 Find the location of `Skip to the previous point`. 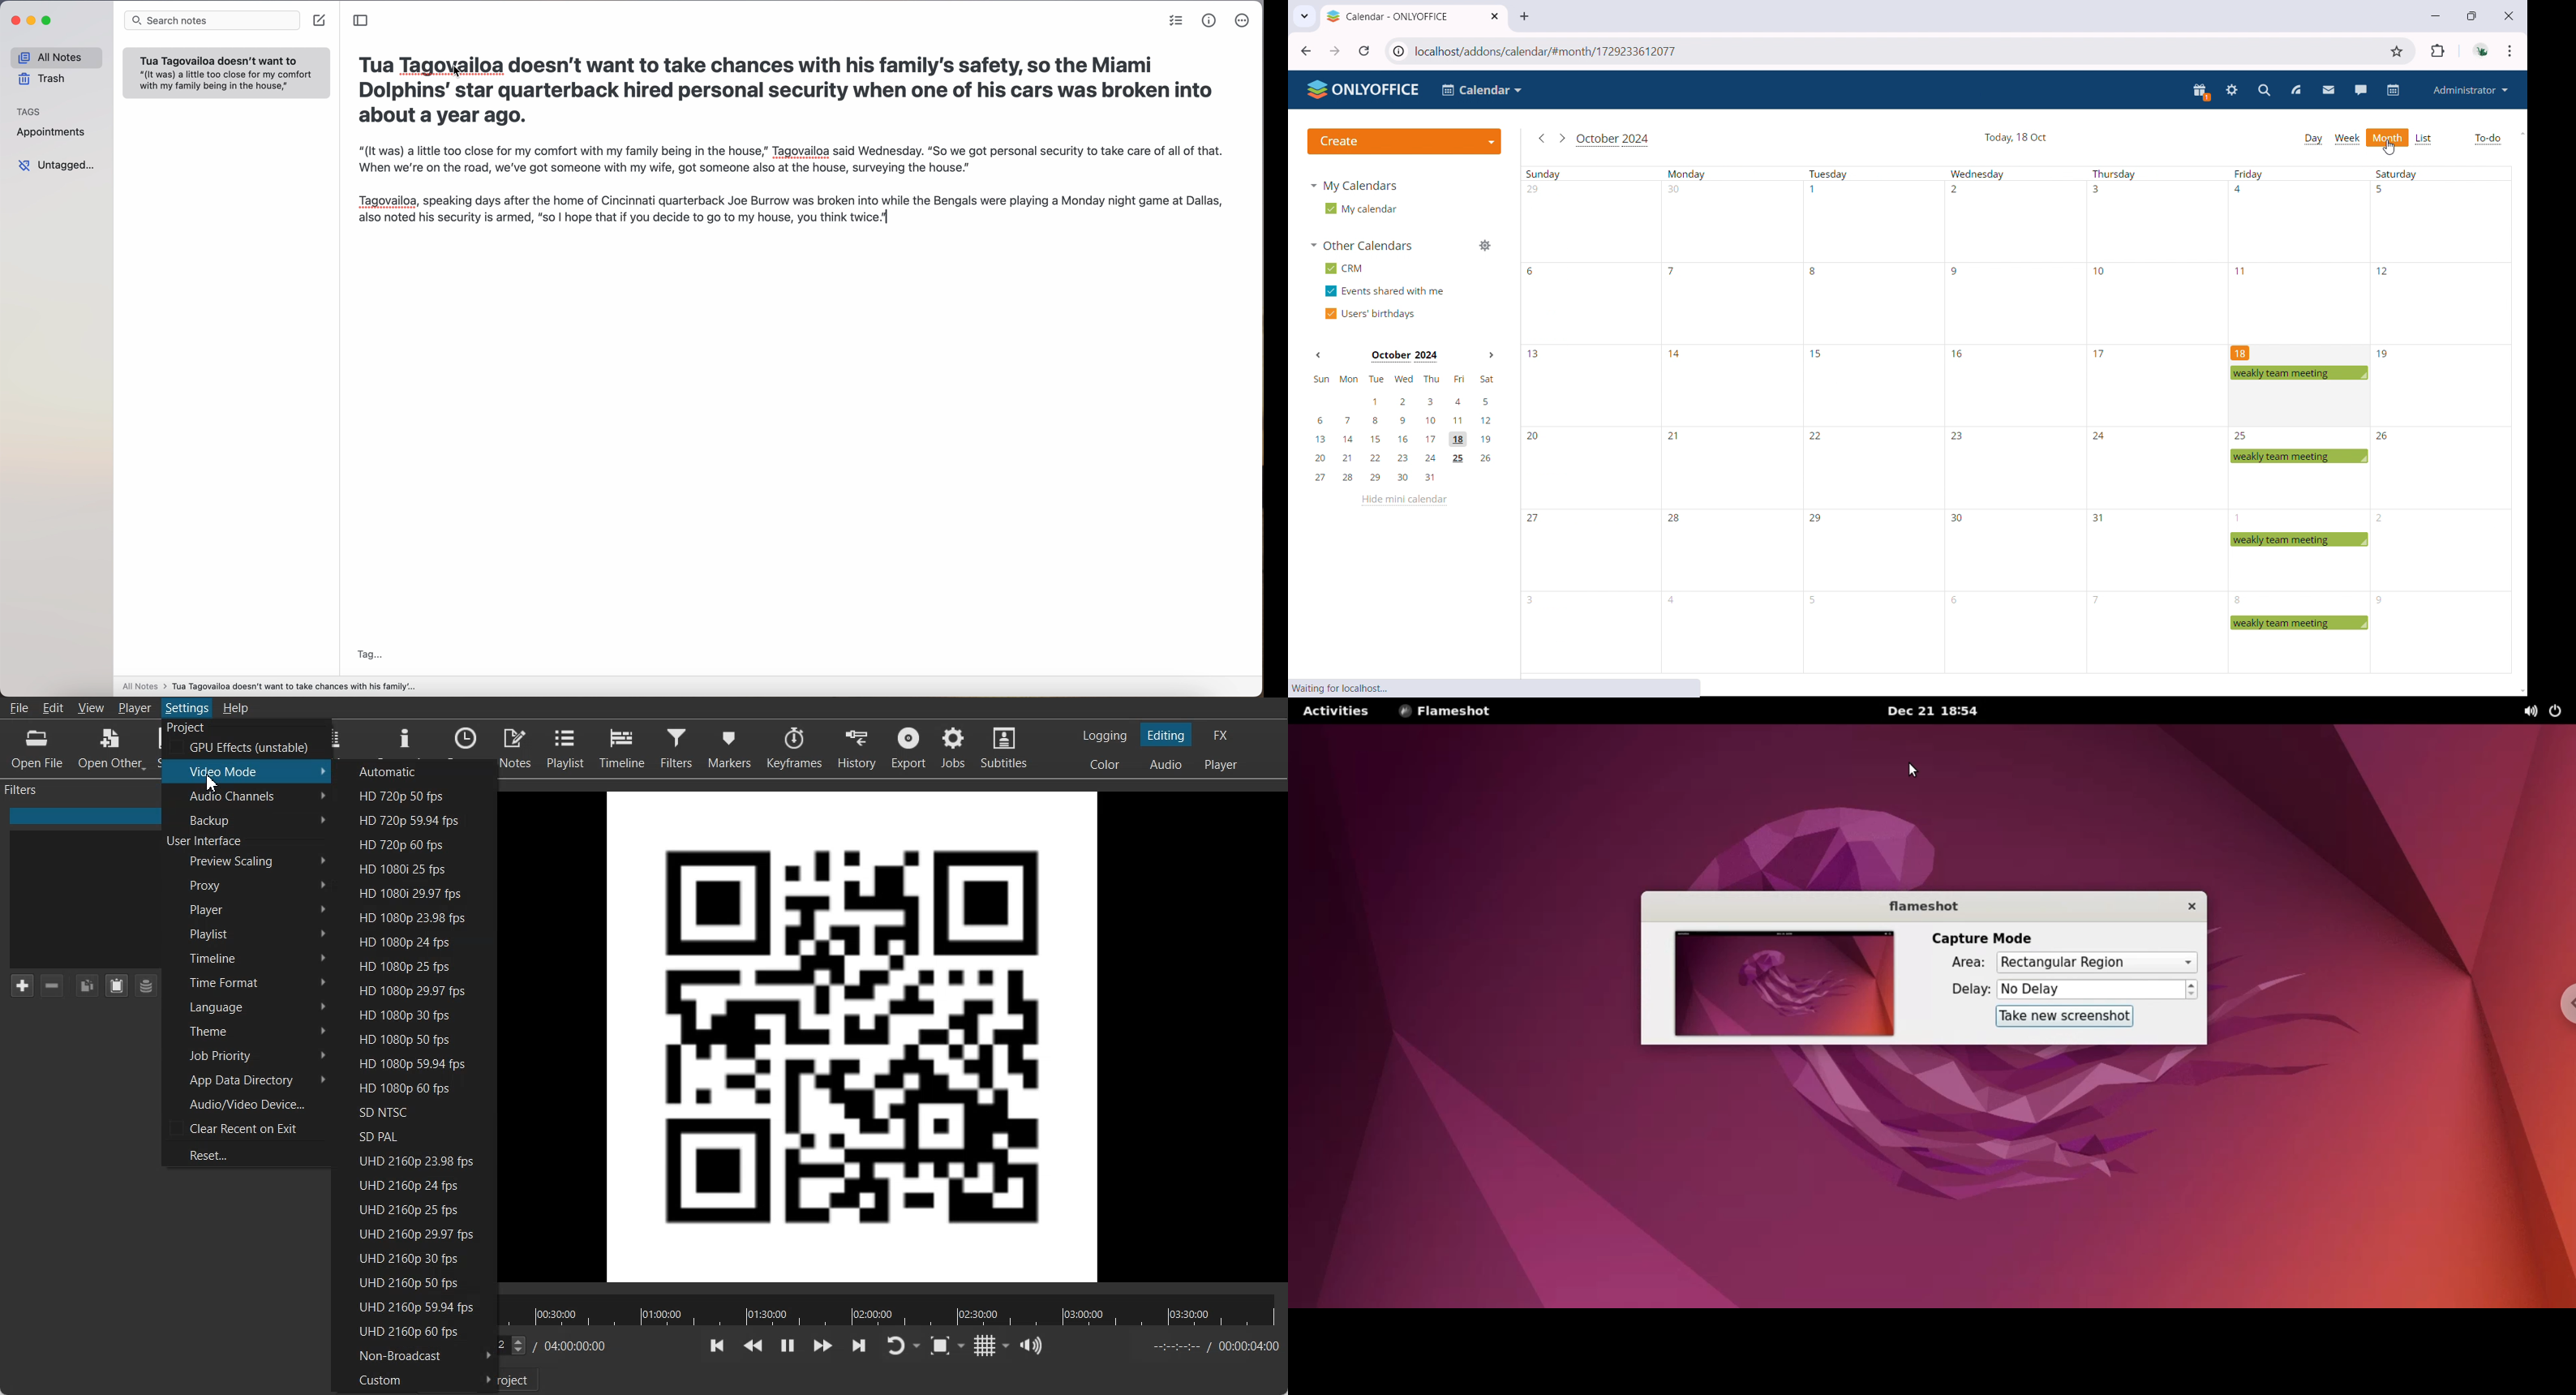

Skip to the previous point is located at coordinates (718, 1346).